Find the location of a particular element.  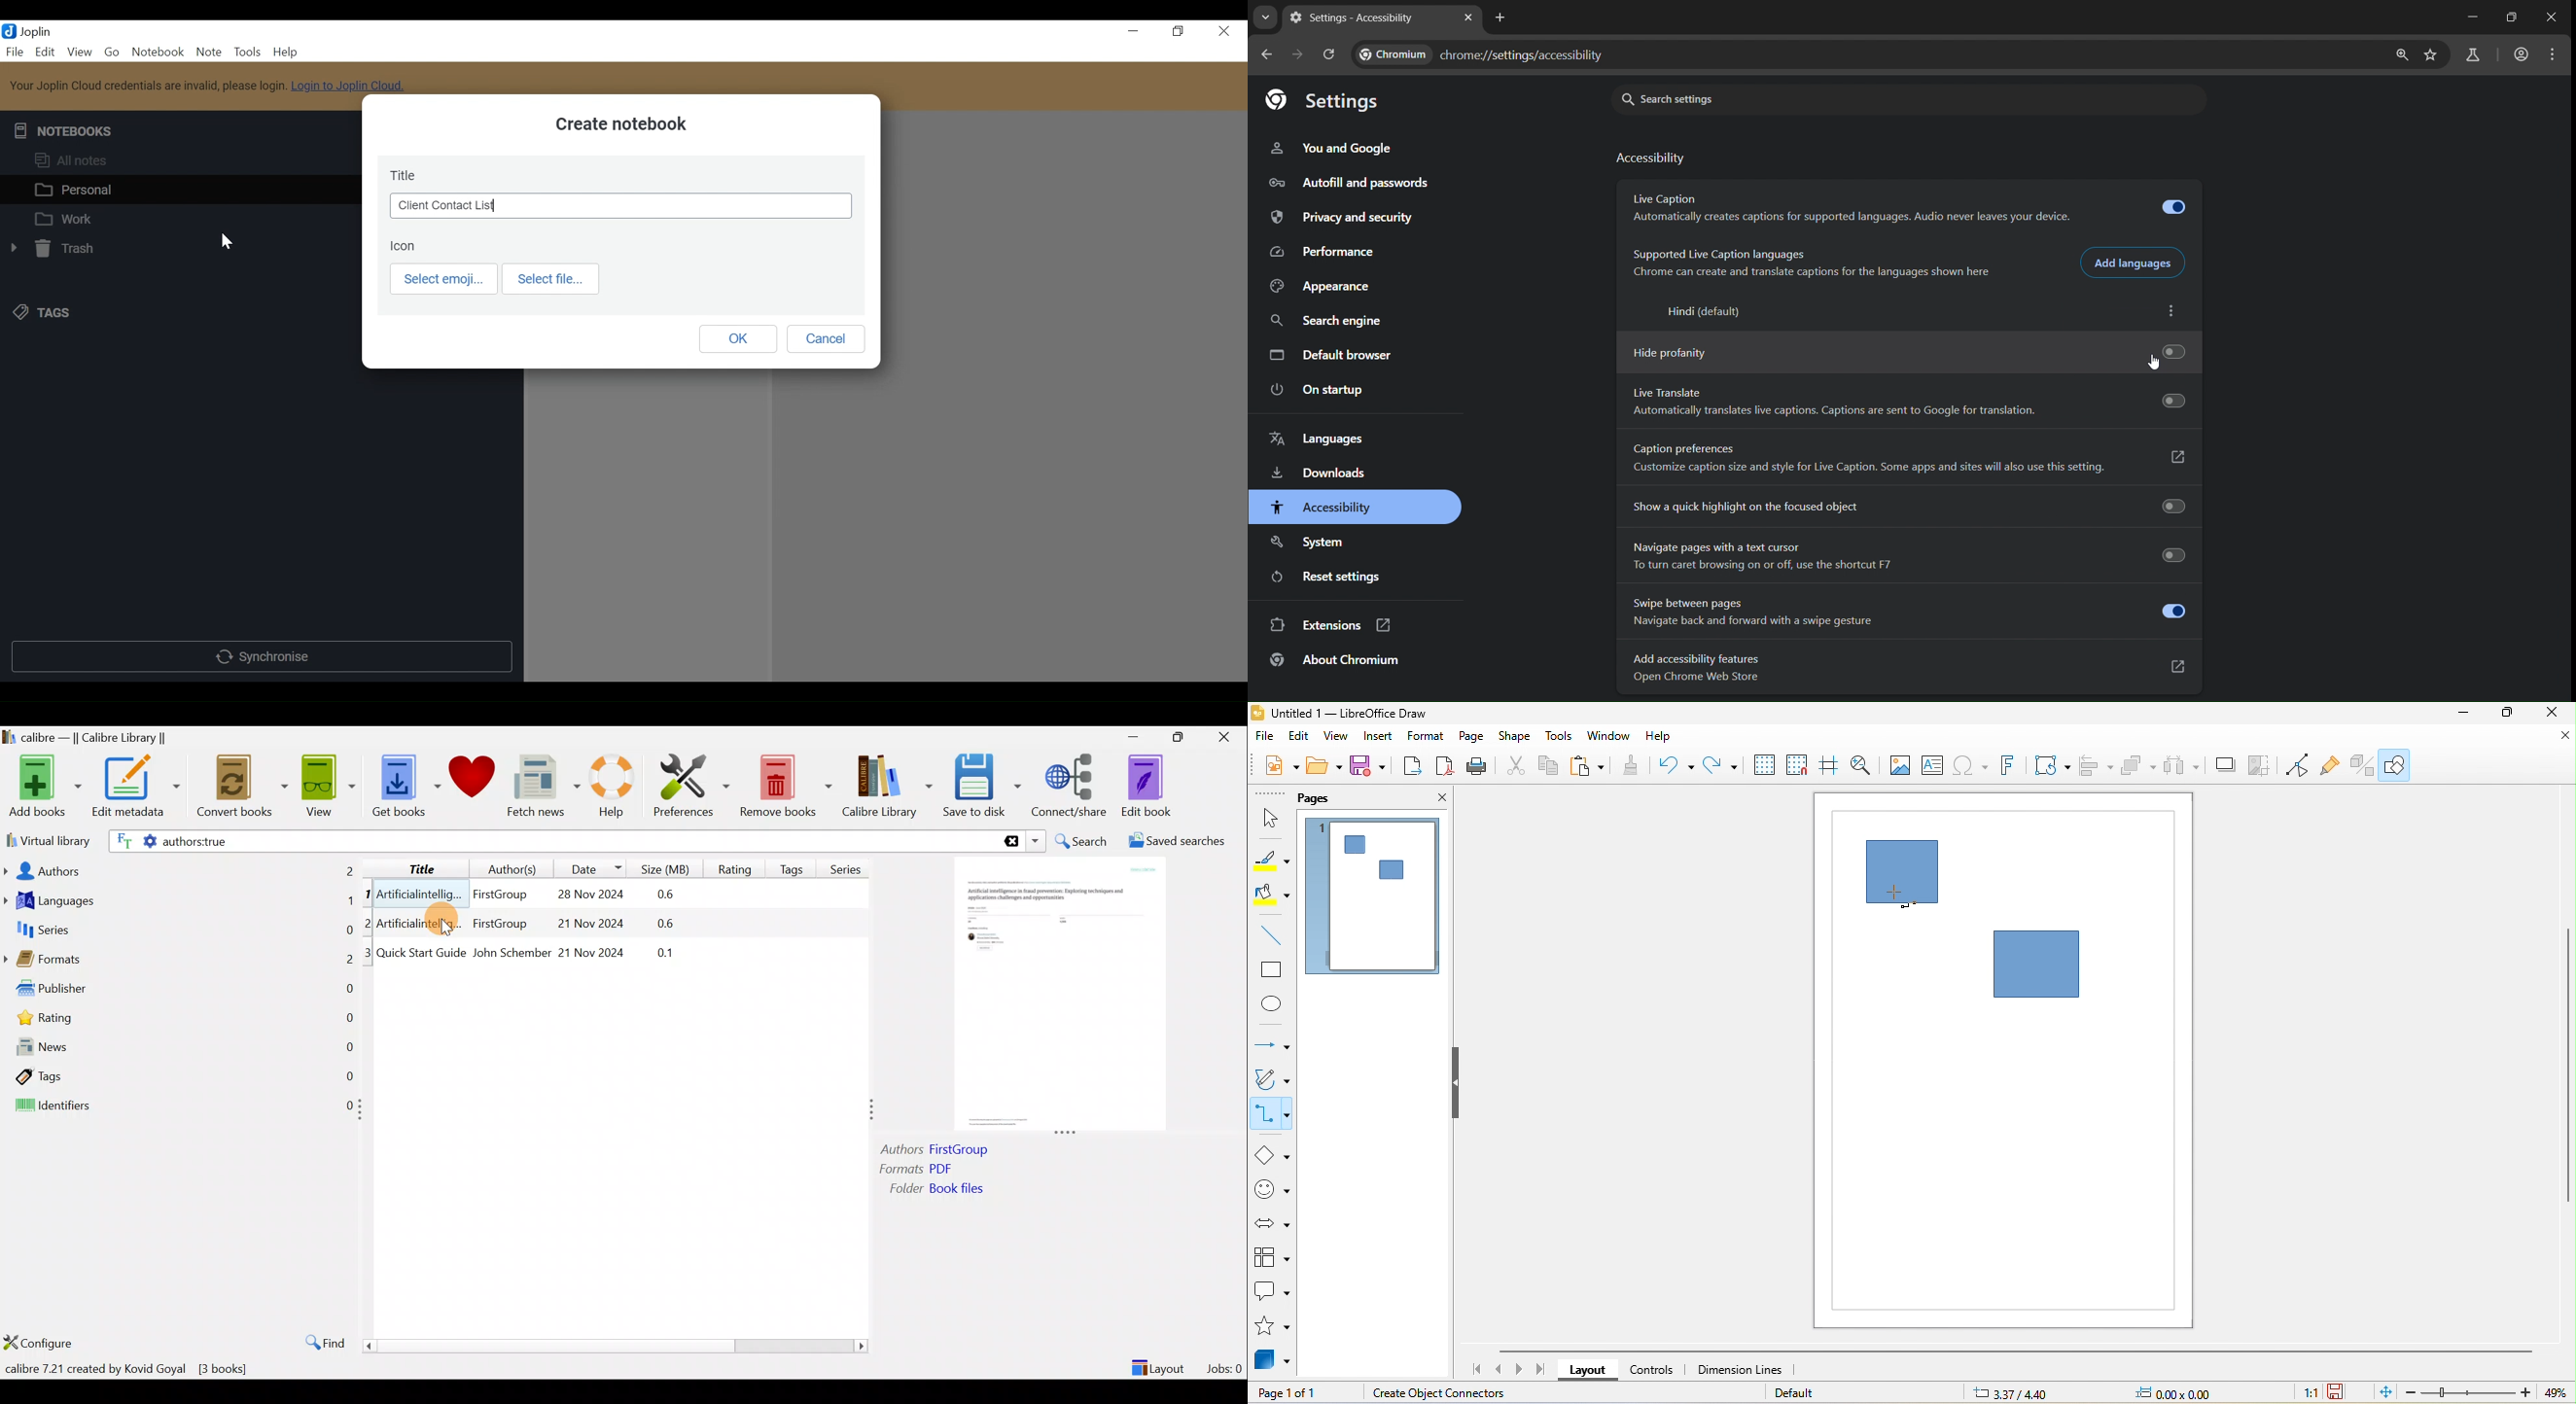

close is located at coordinates (1436, 798).